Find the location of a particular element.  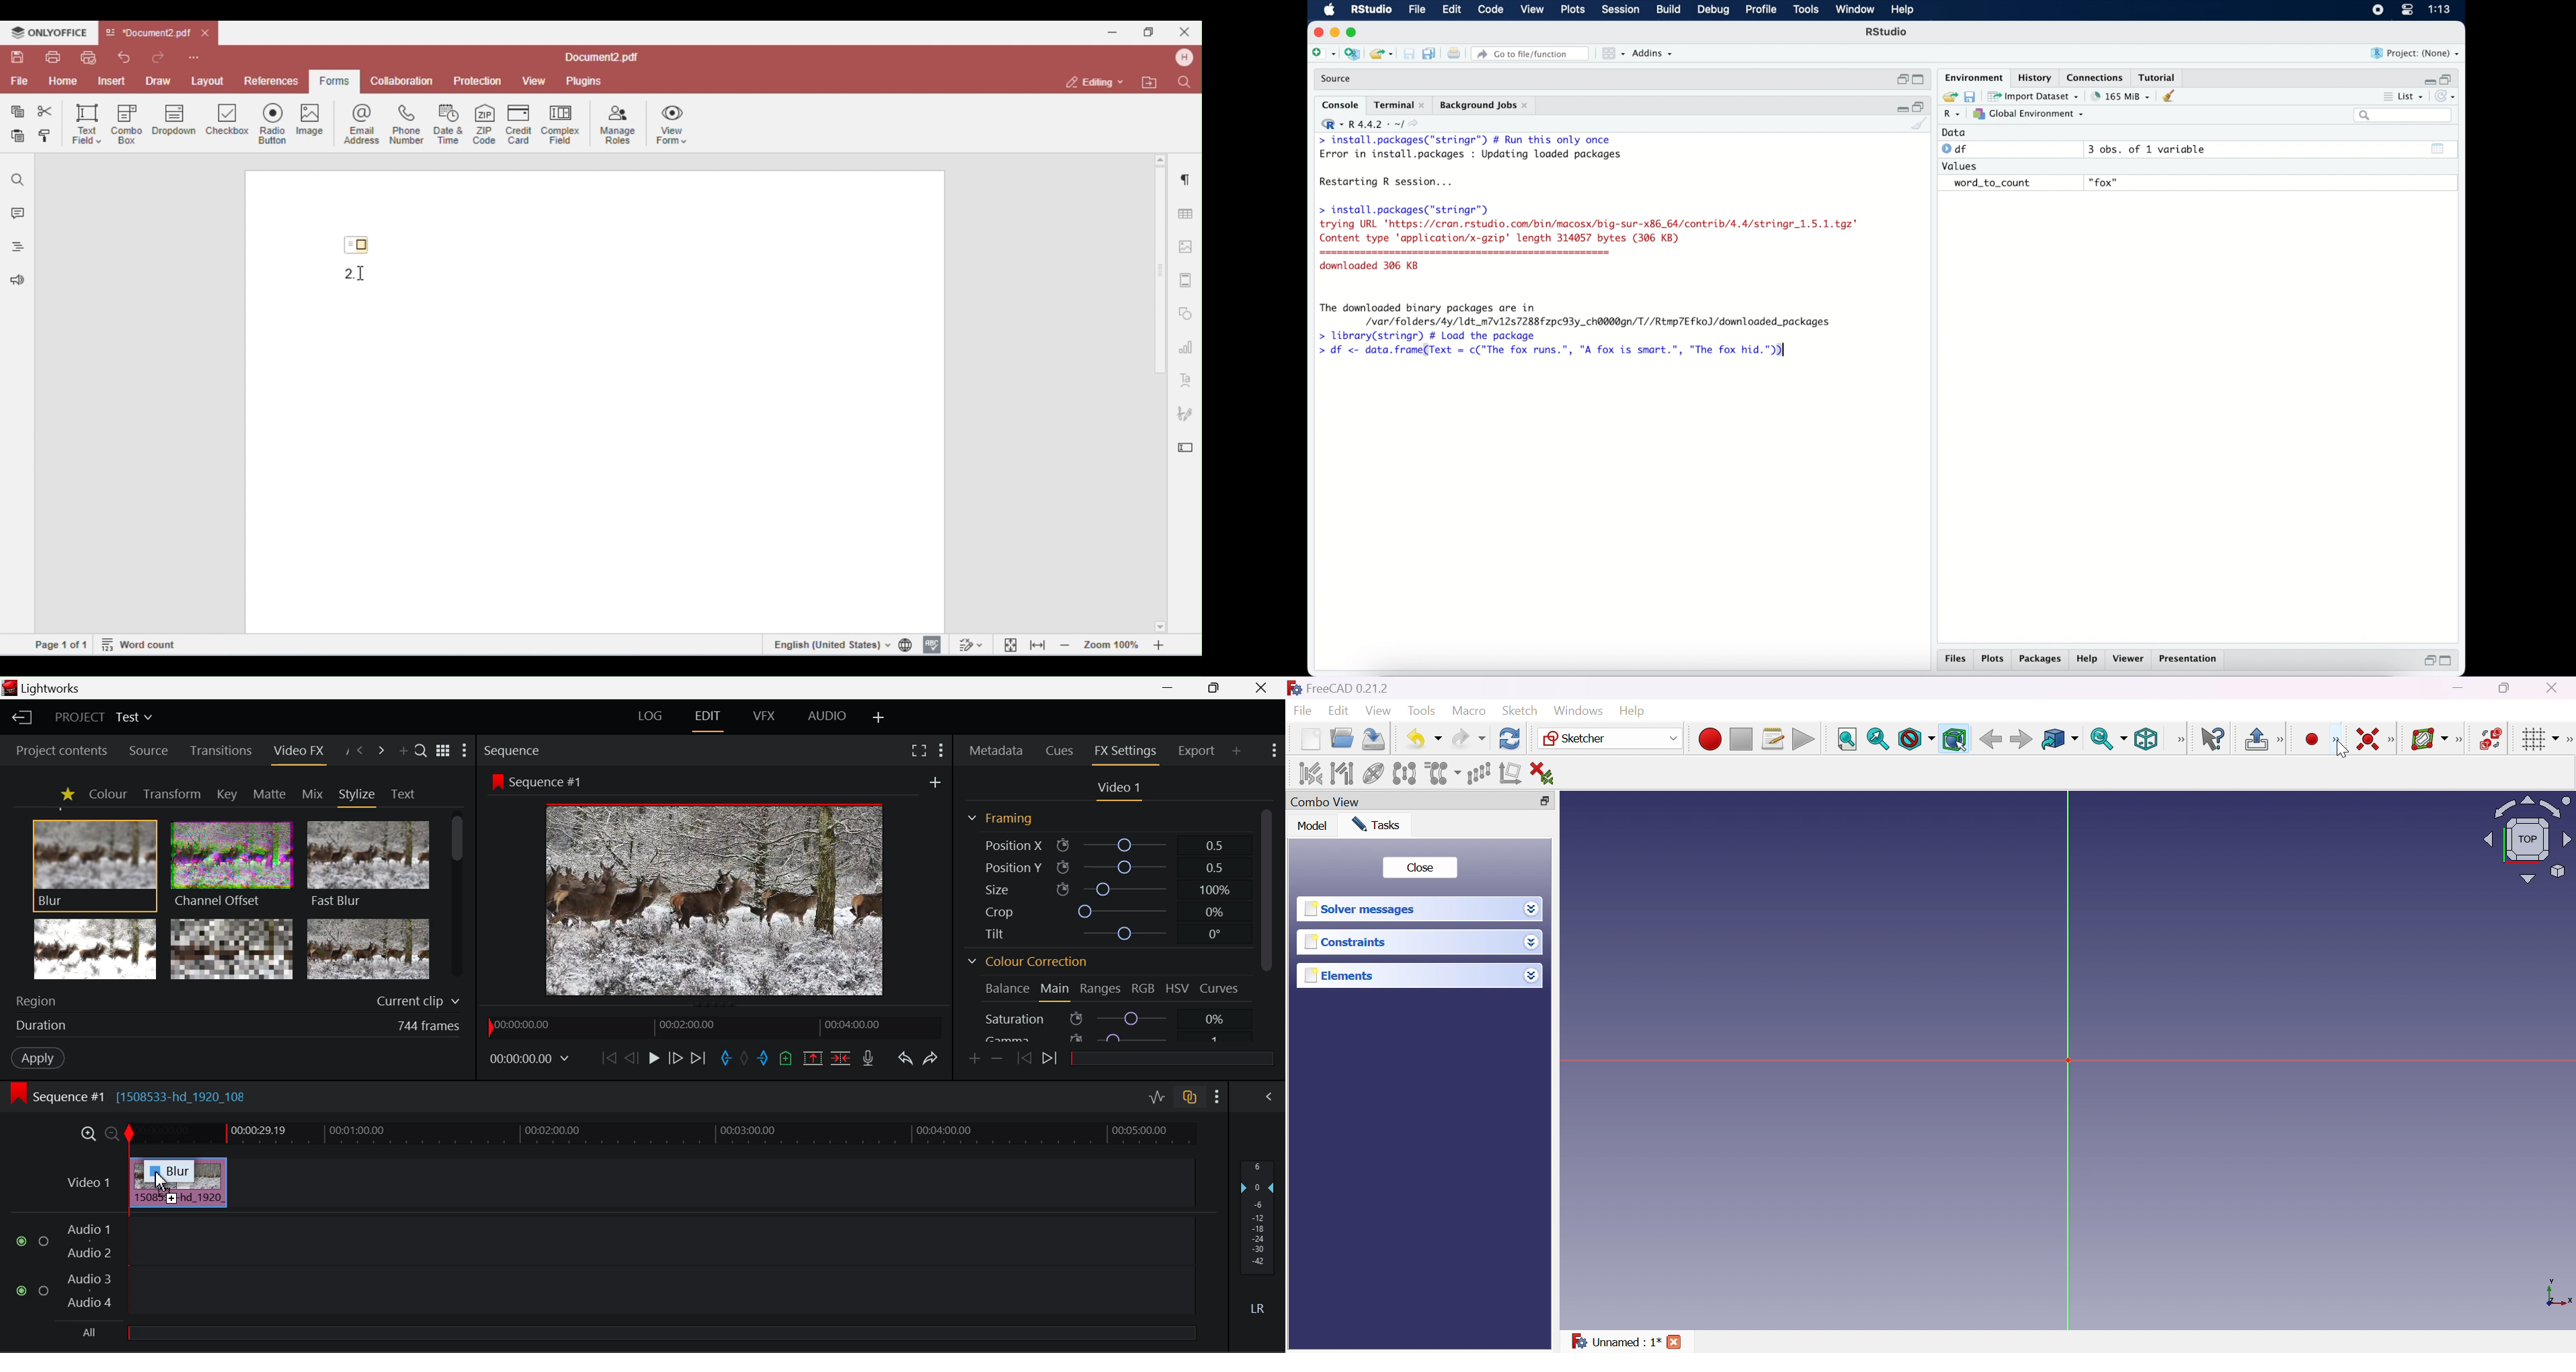

view in pane is located at coordinates (1612, 54).